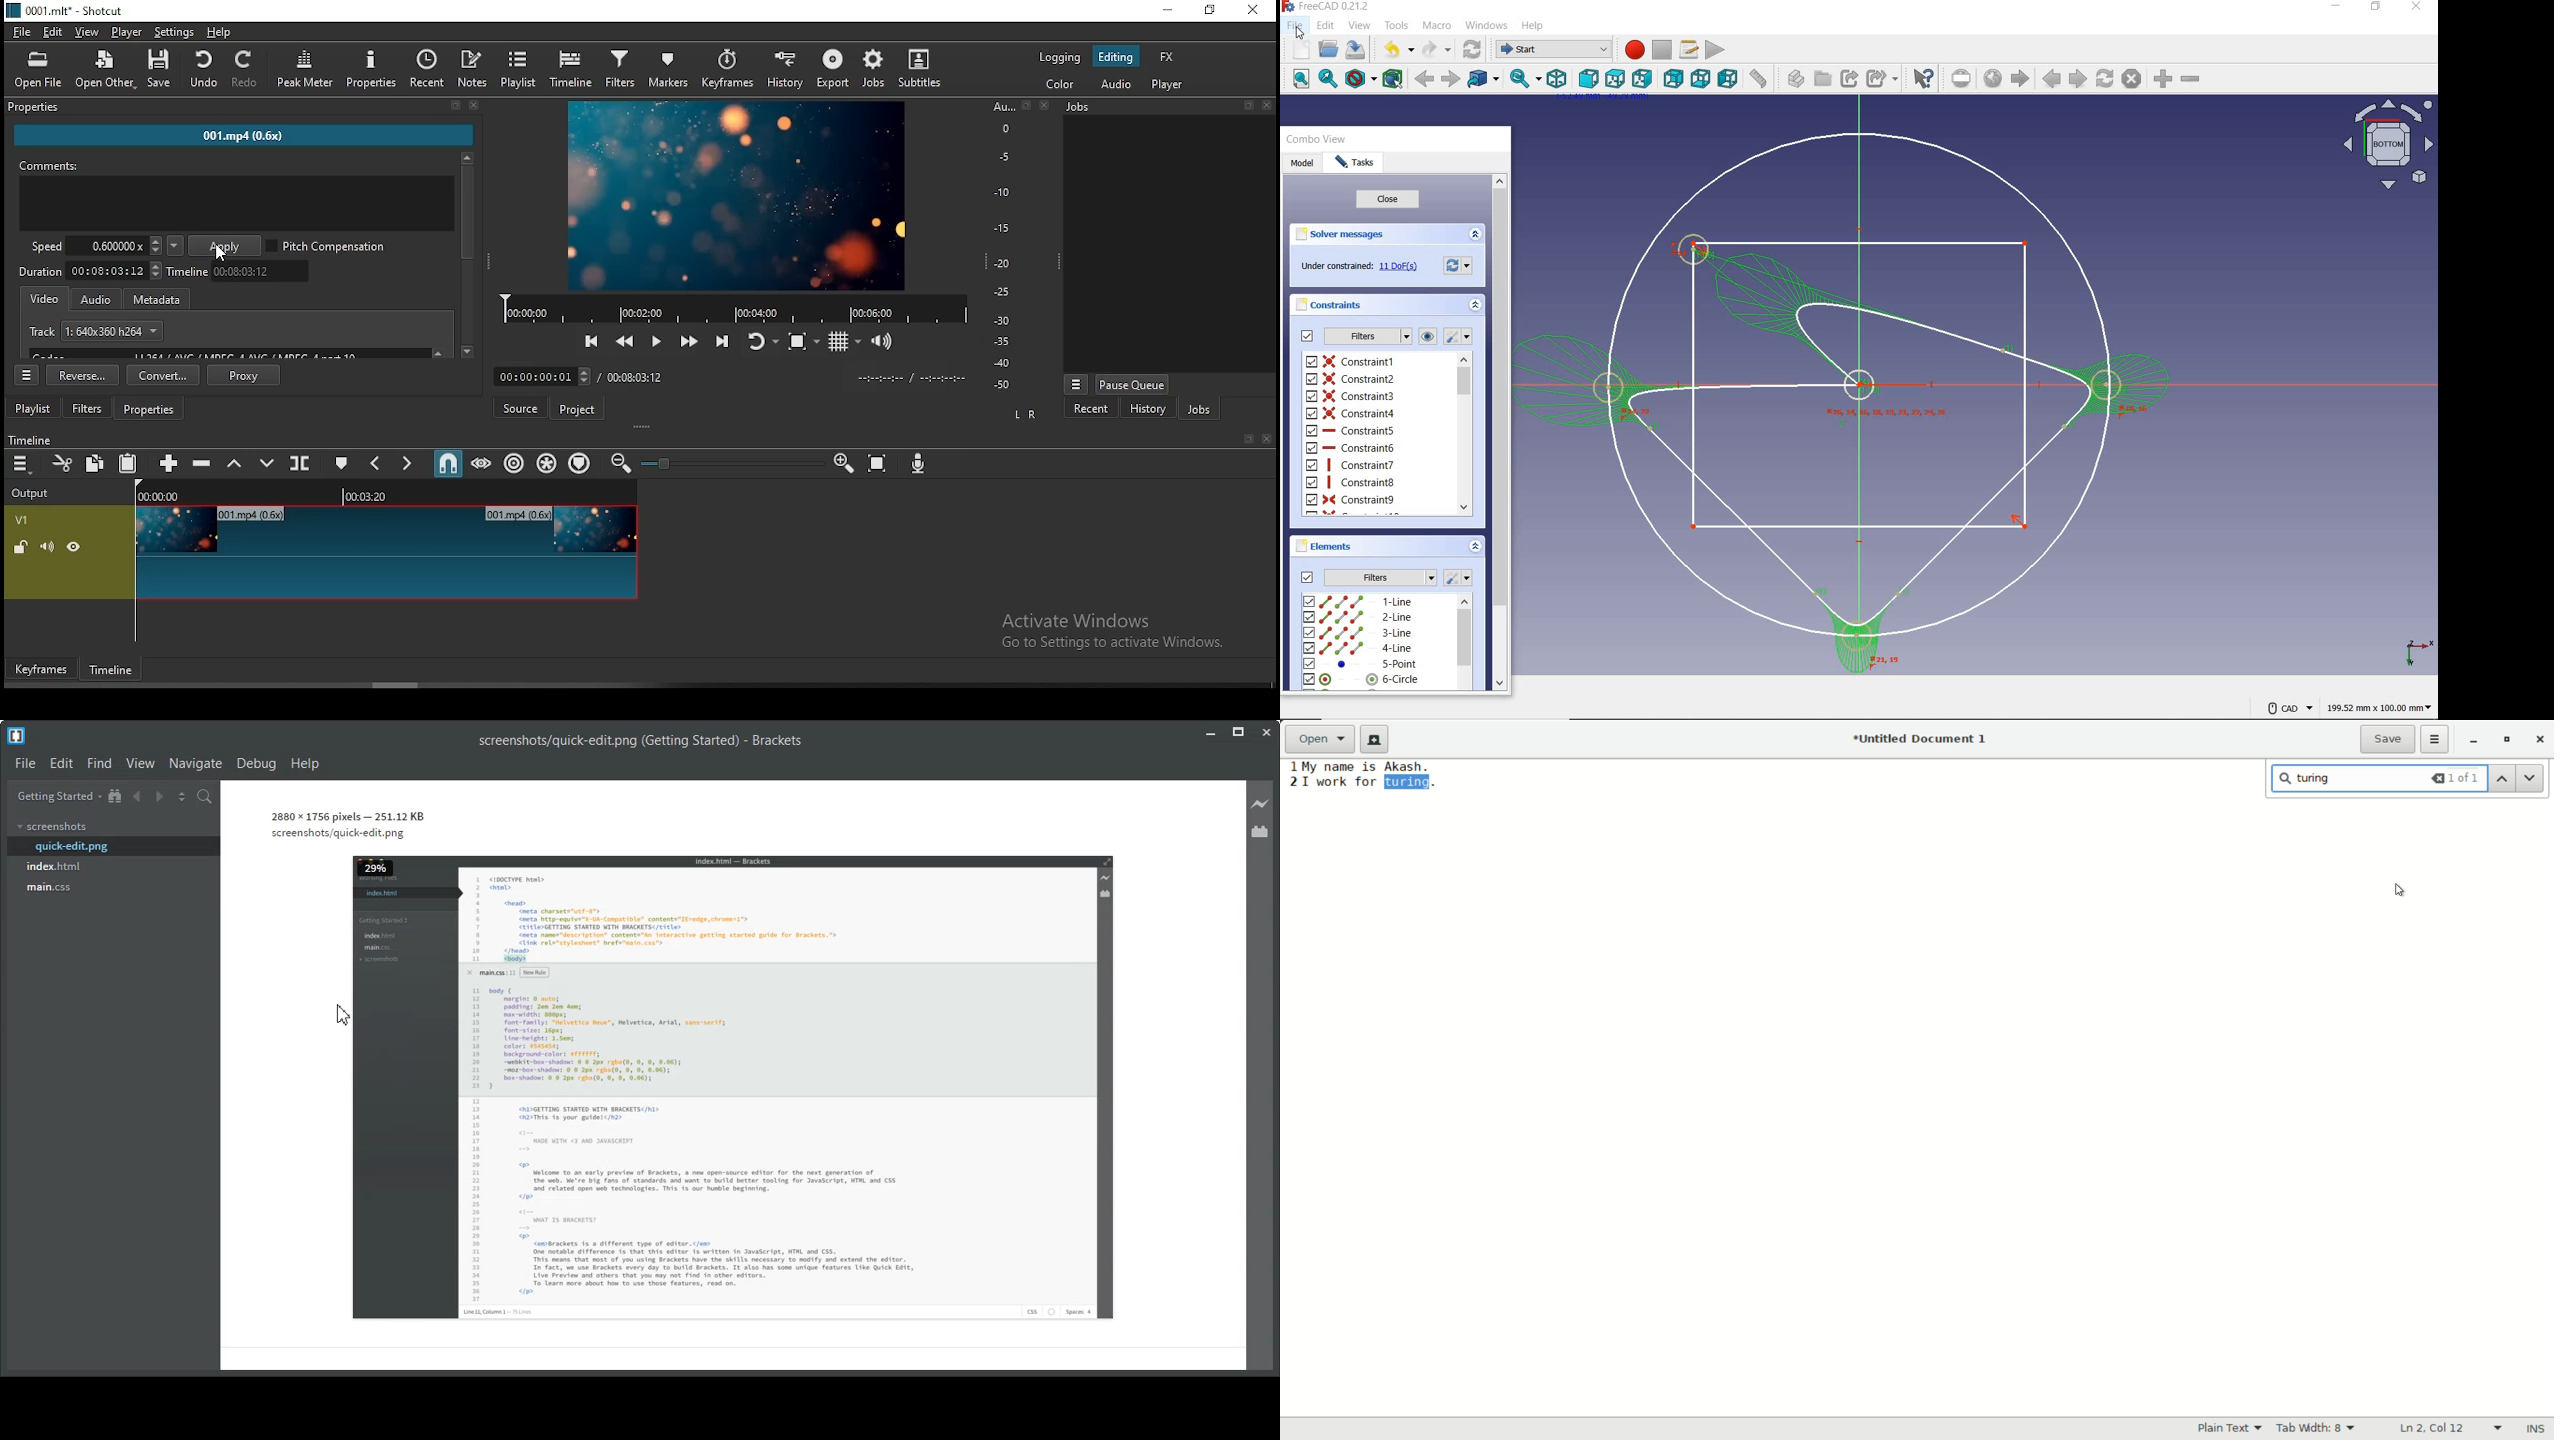 The width and height of the screenshot is (2576, 1456). I want to click on Maximize, so click(1239, 733).